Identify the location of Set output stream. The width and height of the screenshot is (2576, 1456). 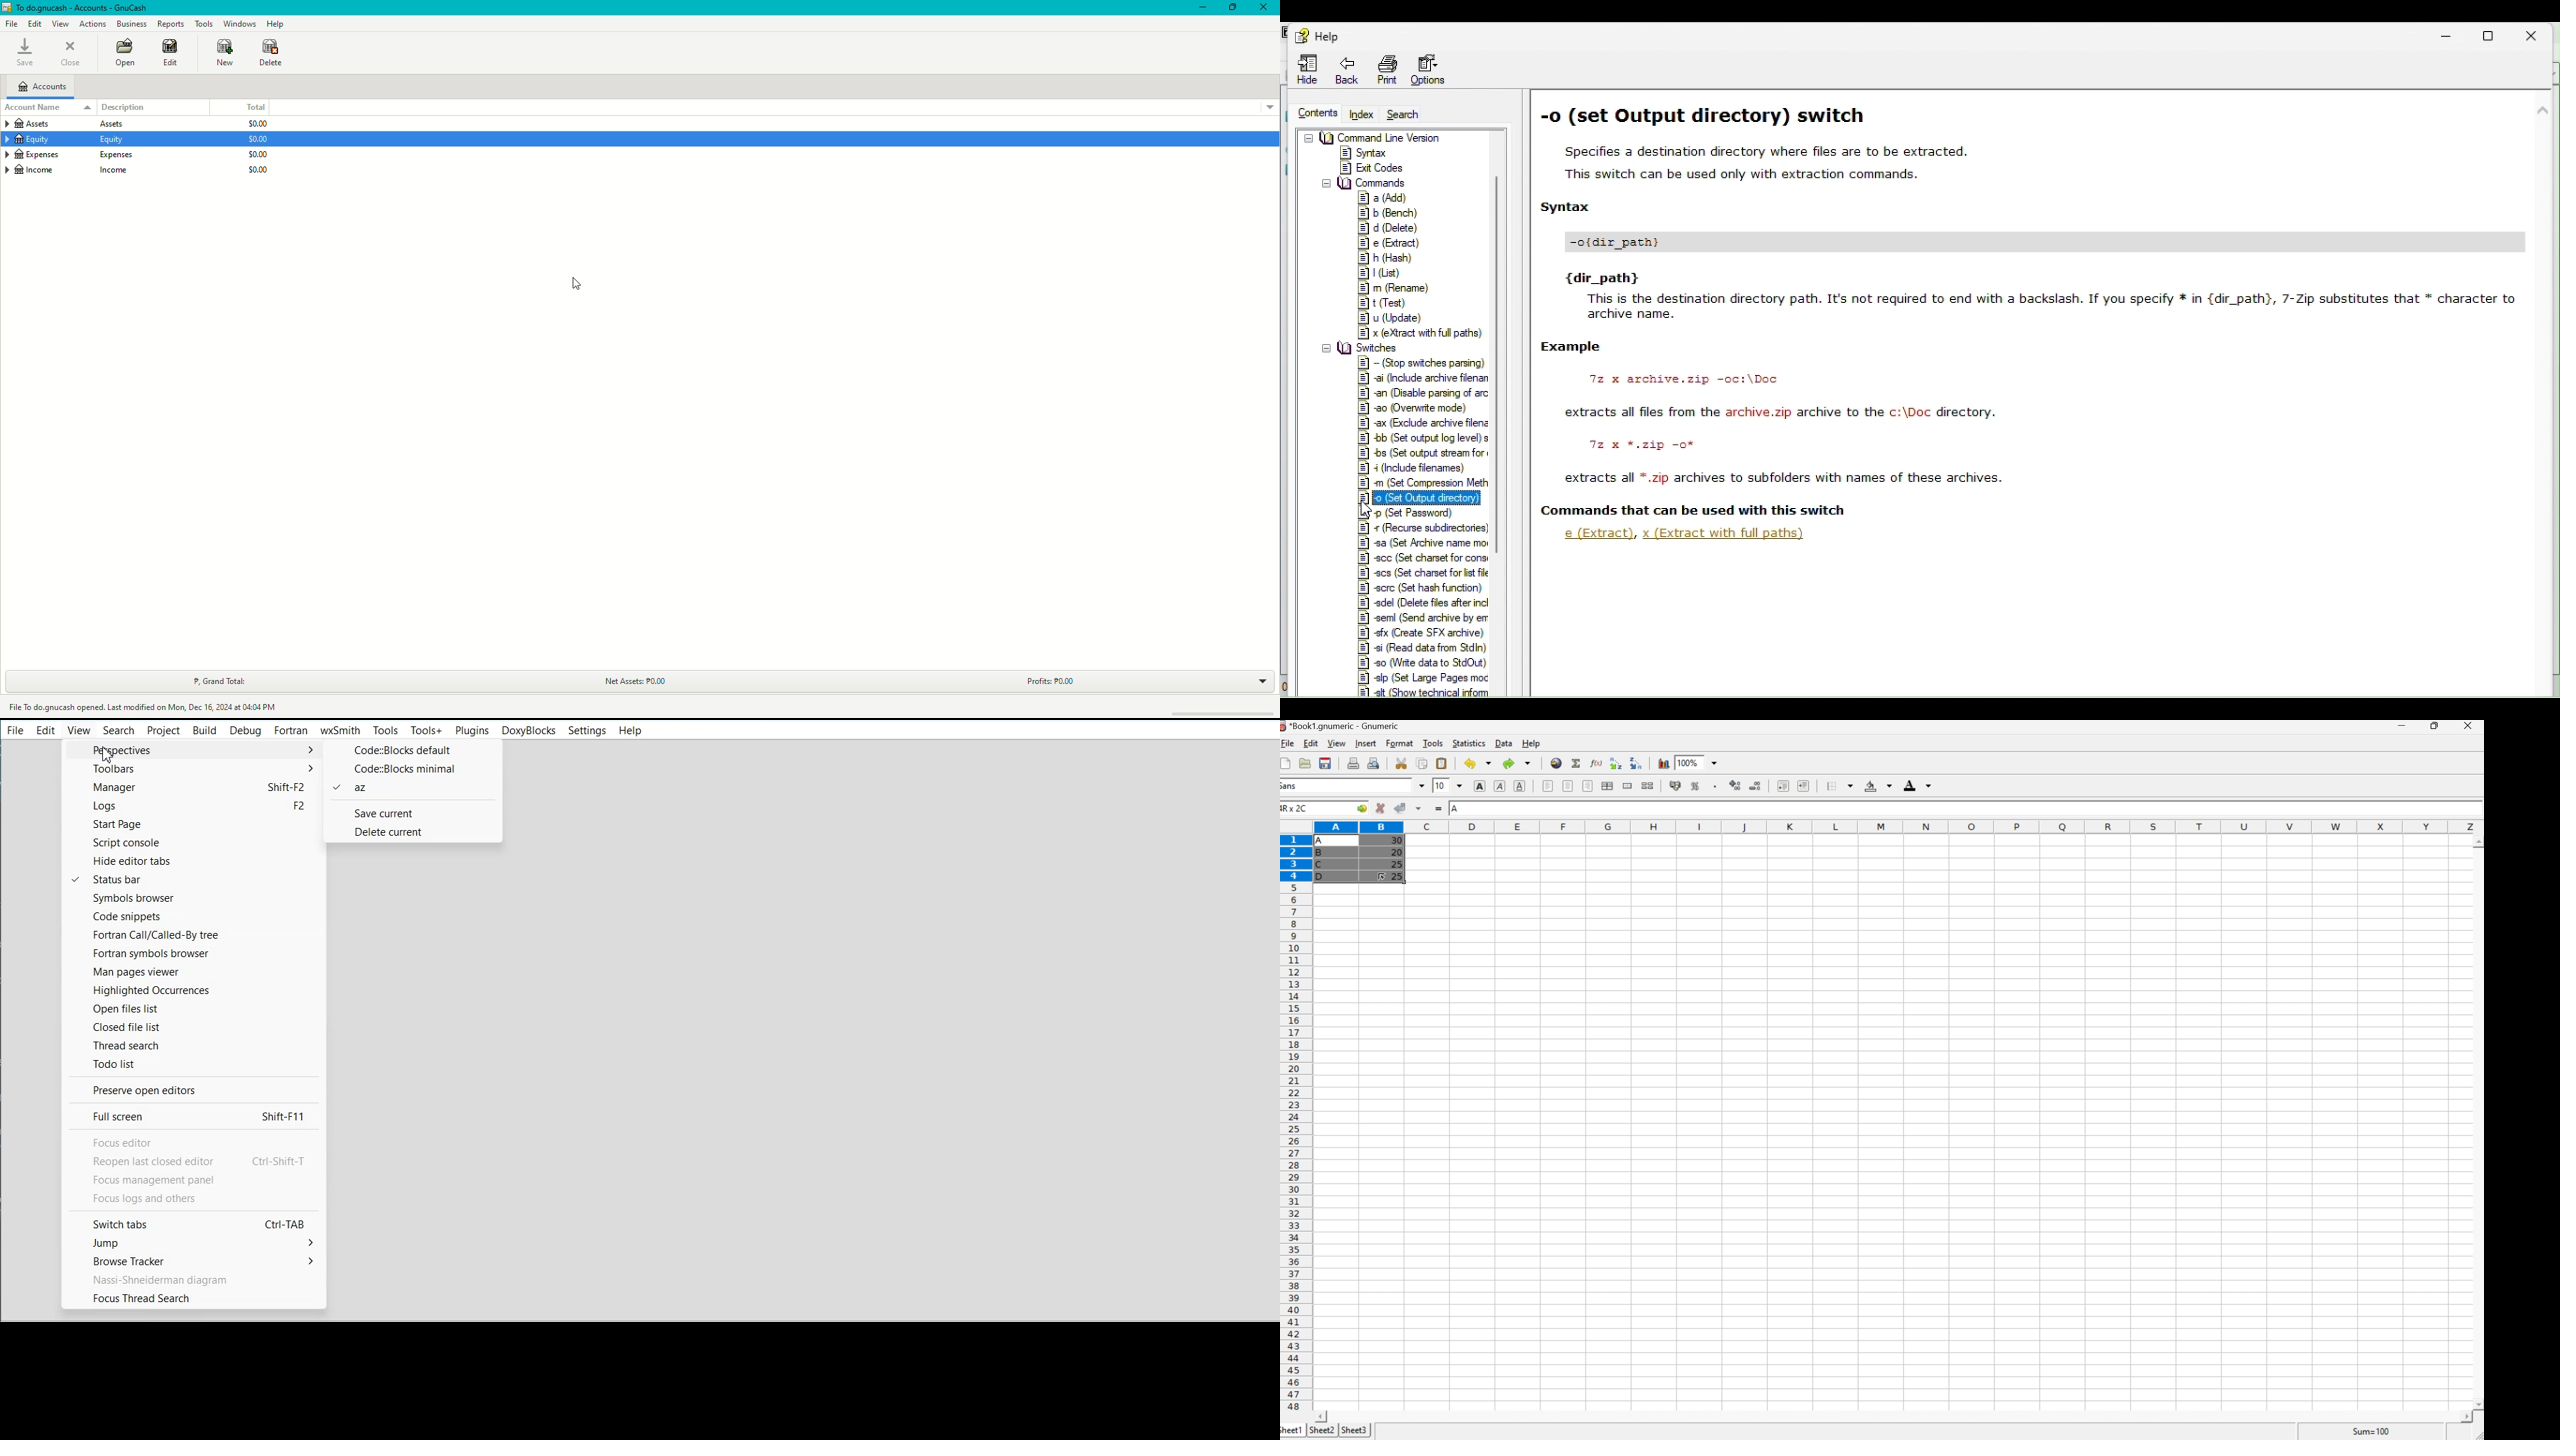
(1423, 452).